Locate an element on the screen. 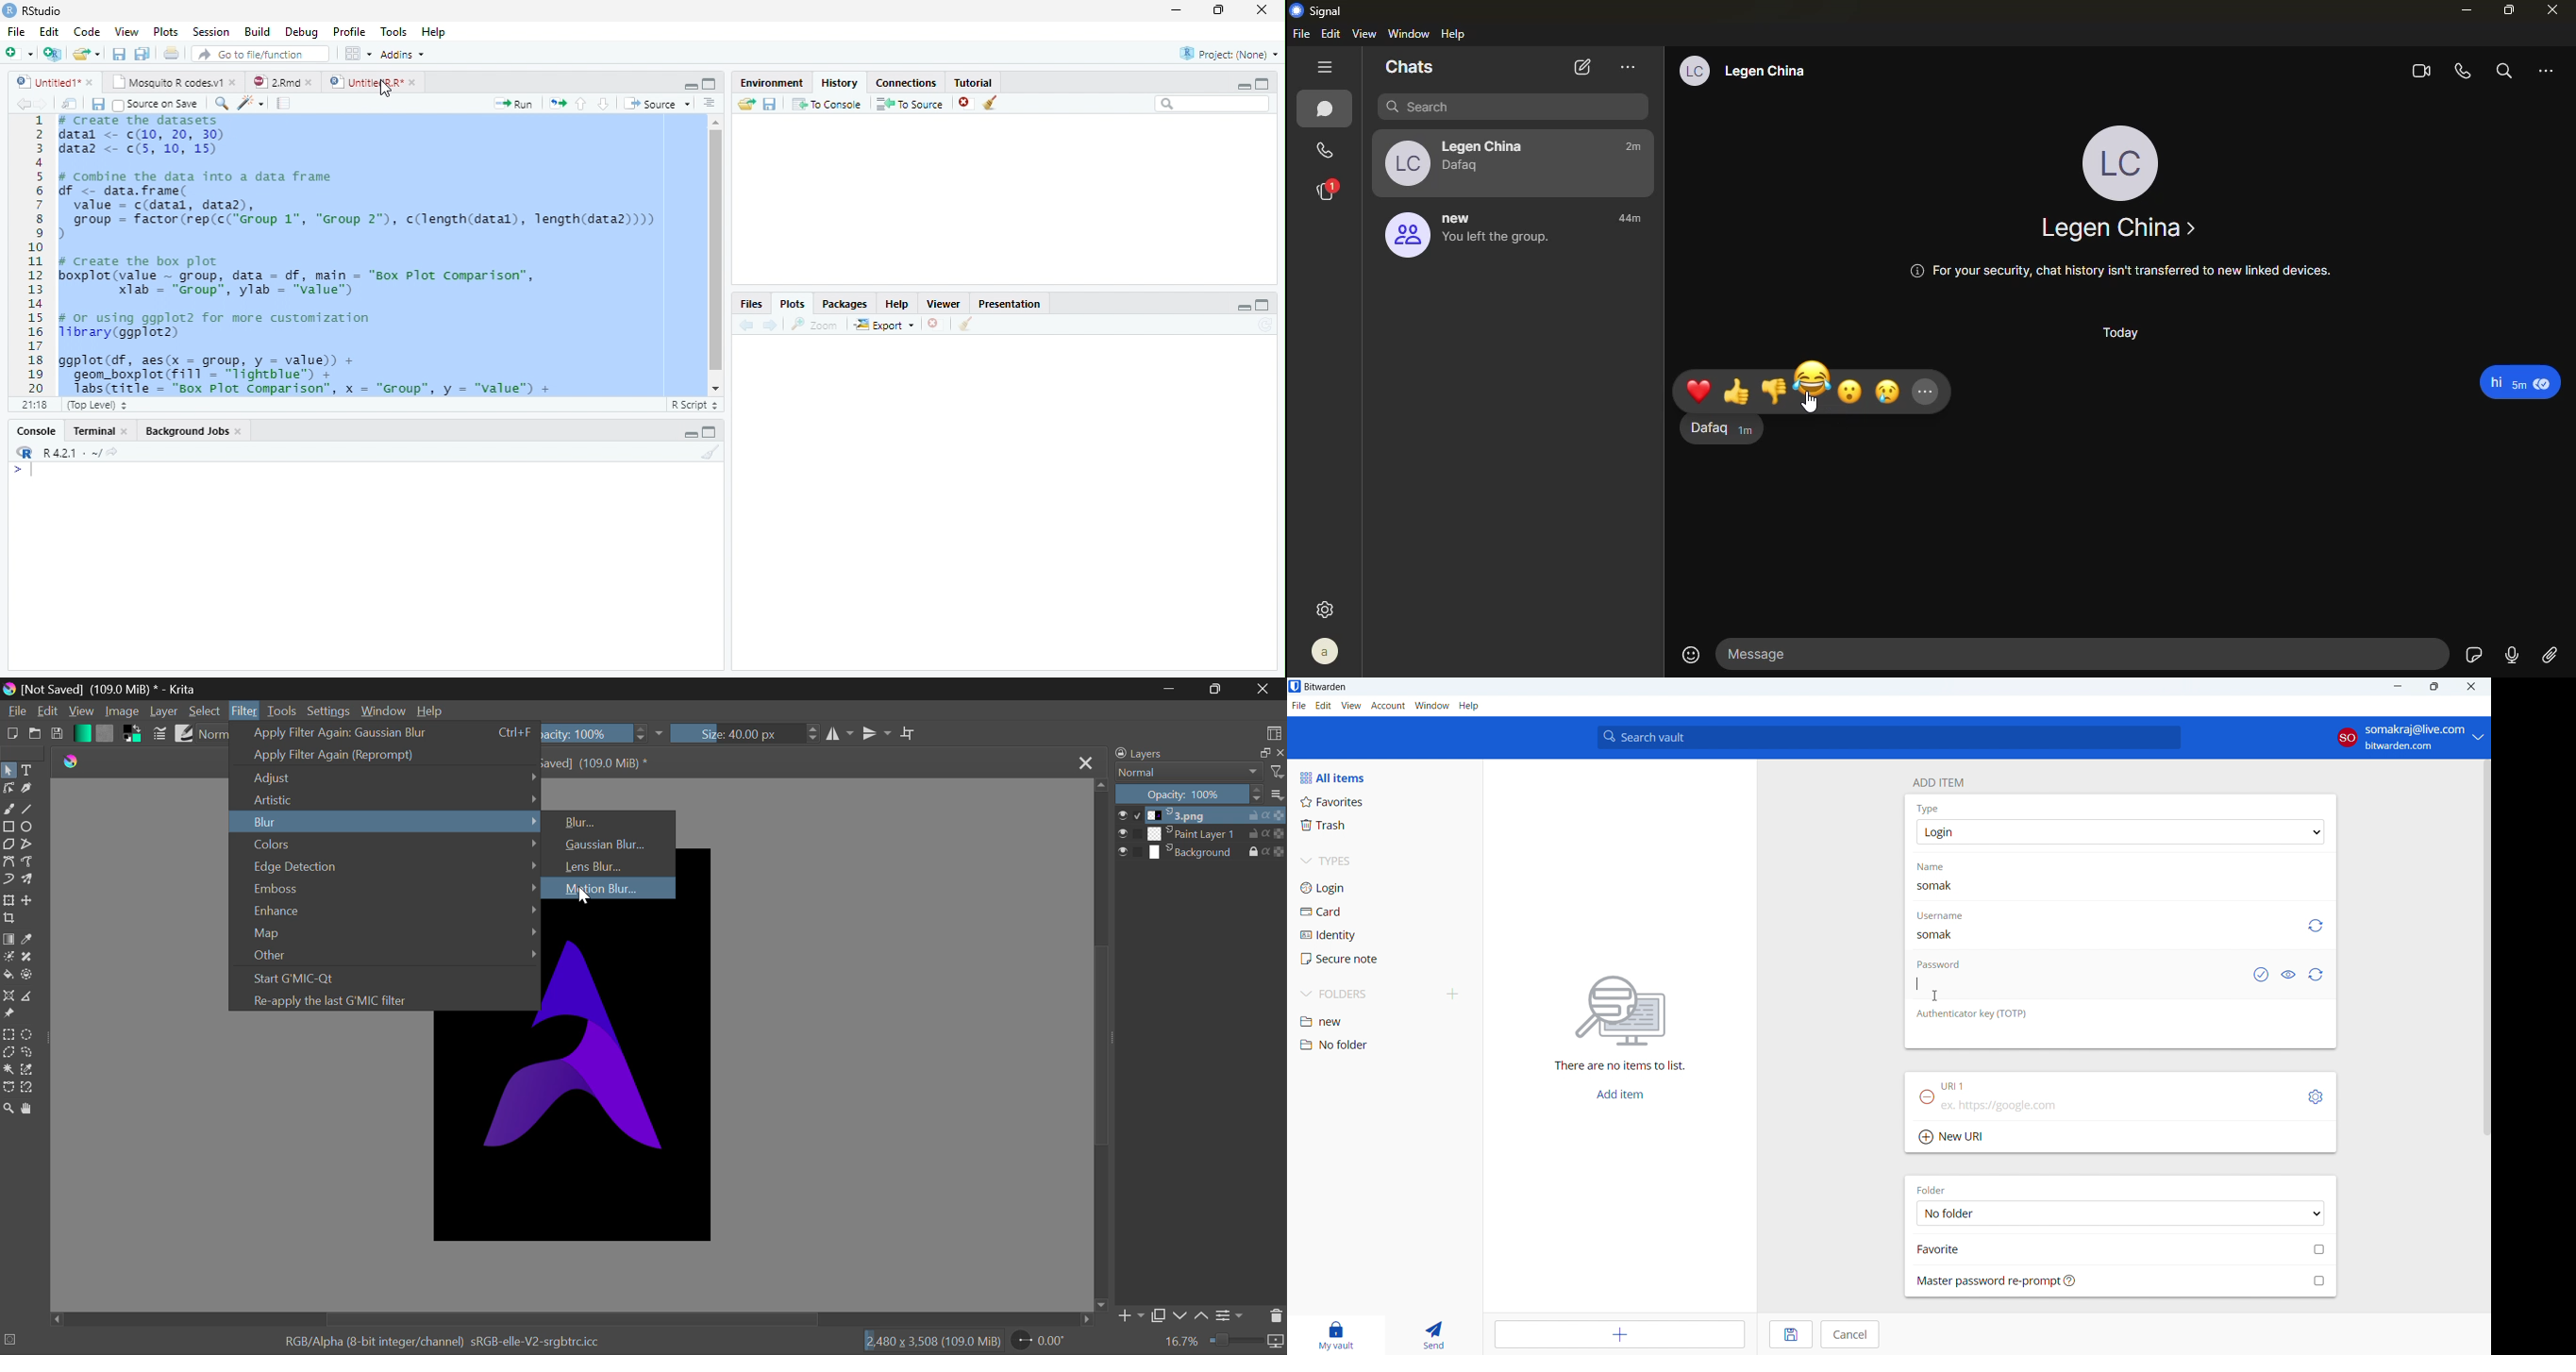  Console is located at coordinates (36, 431).